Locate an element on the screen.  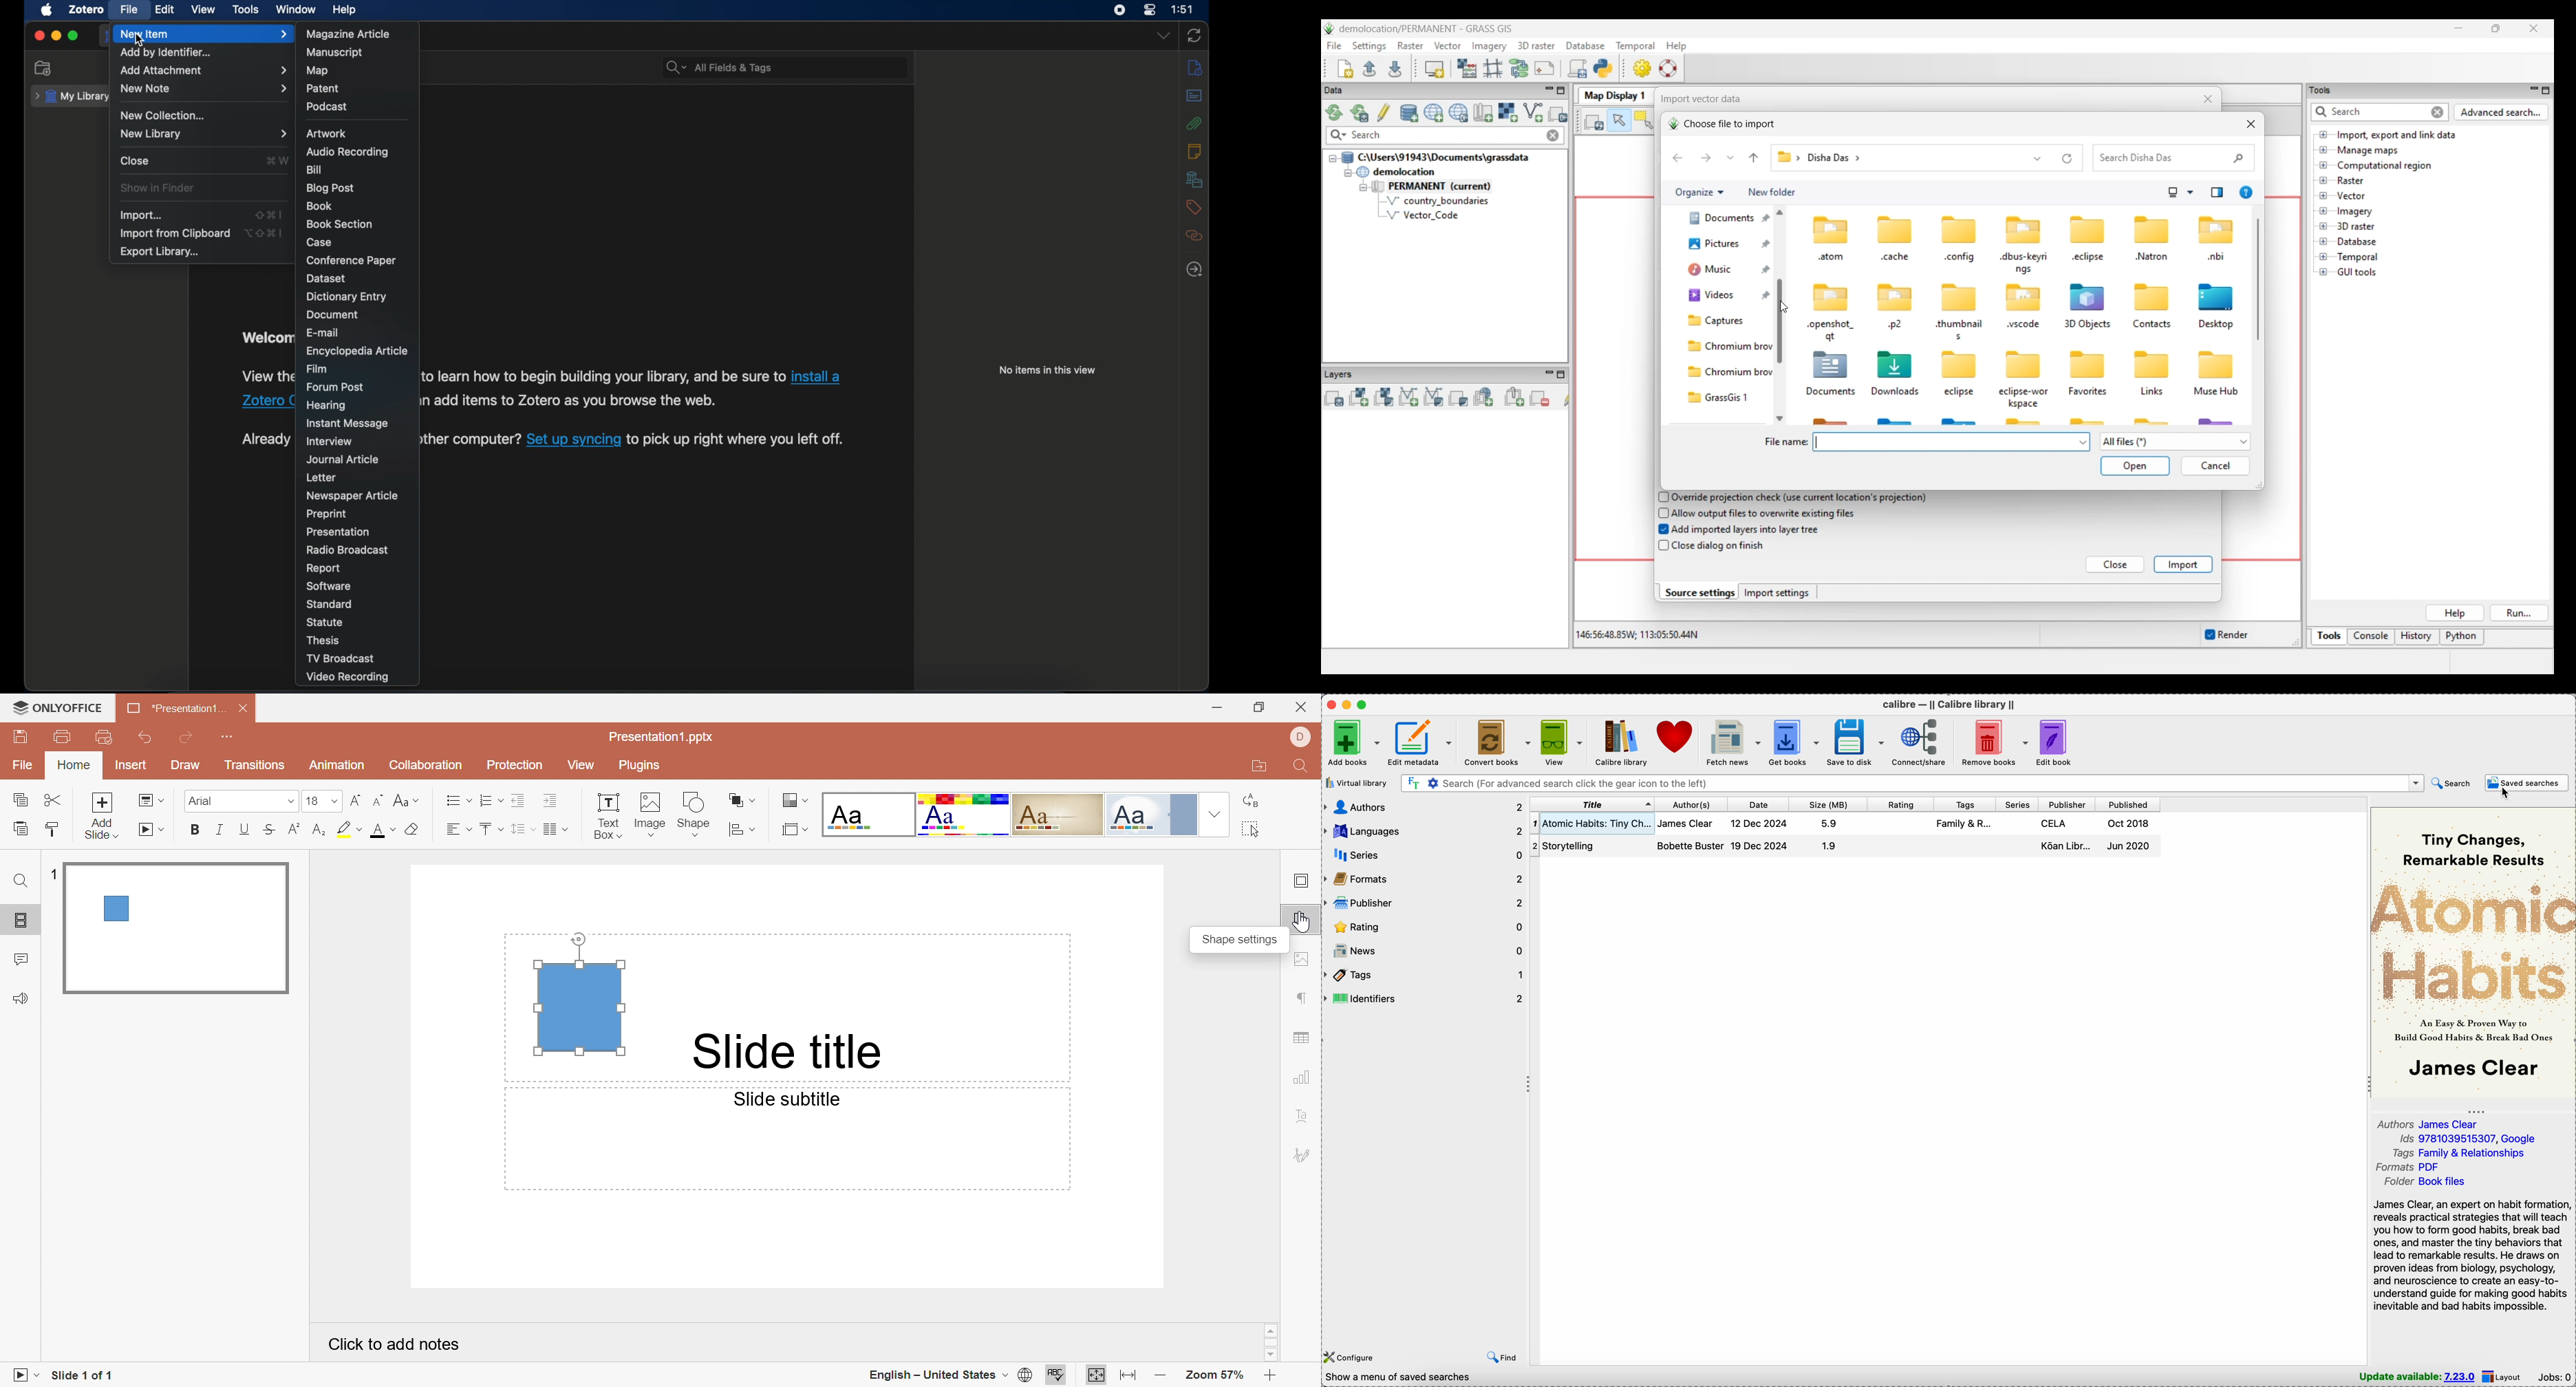
help is located at coordinates (345, 10).